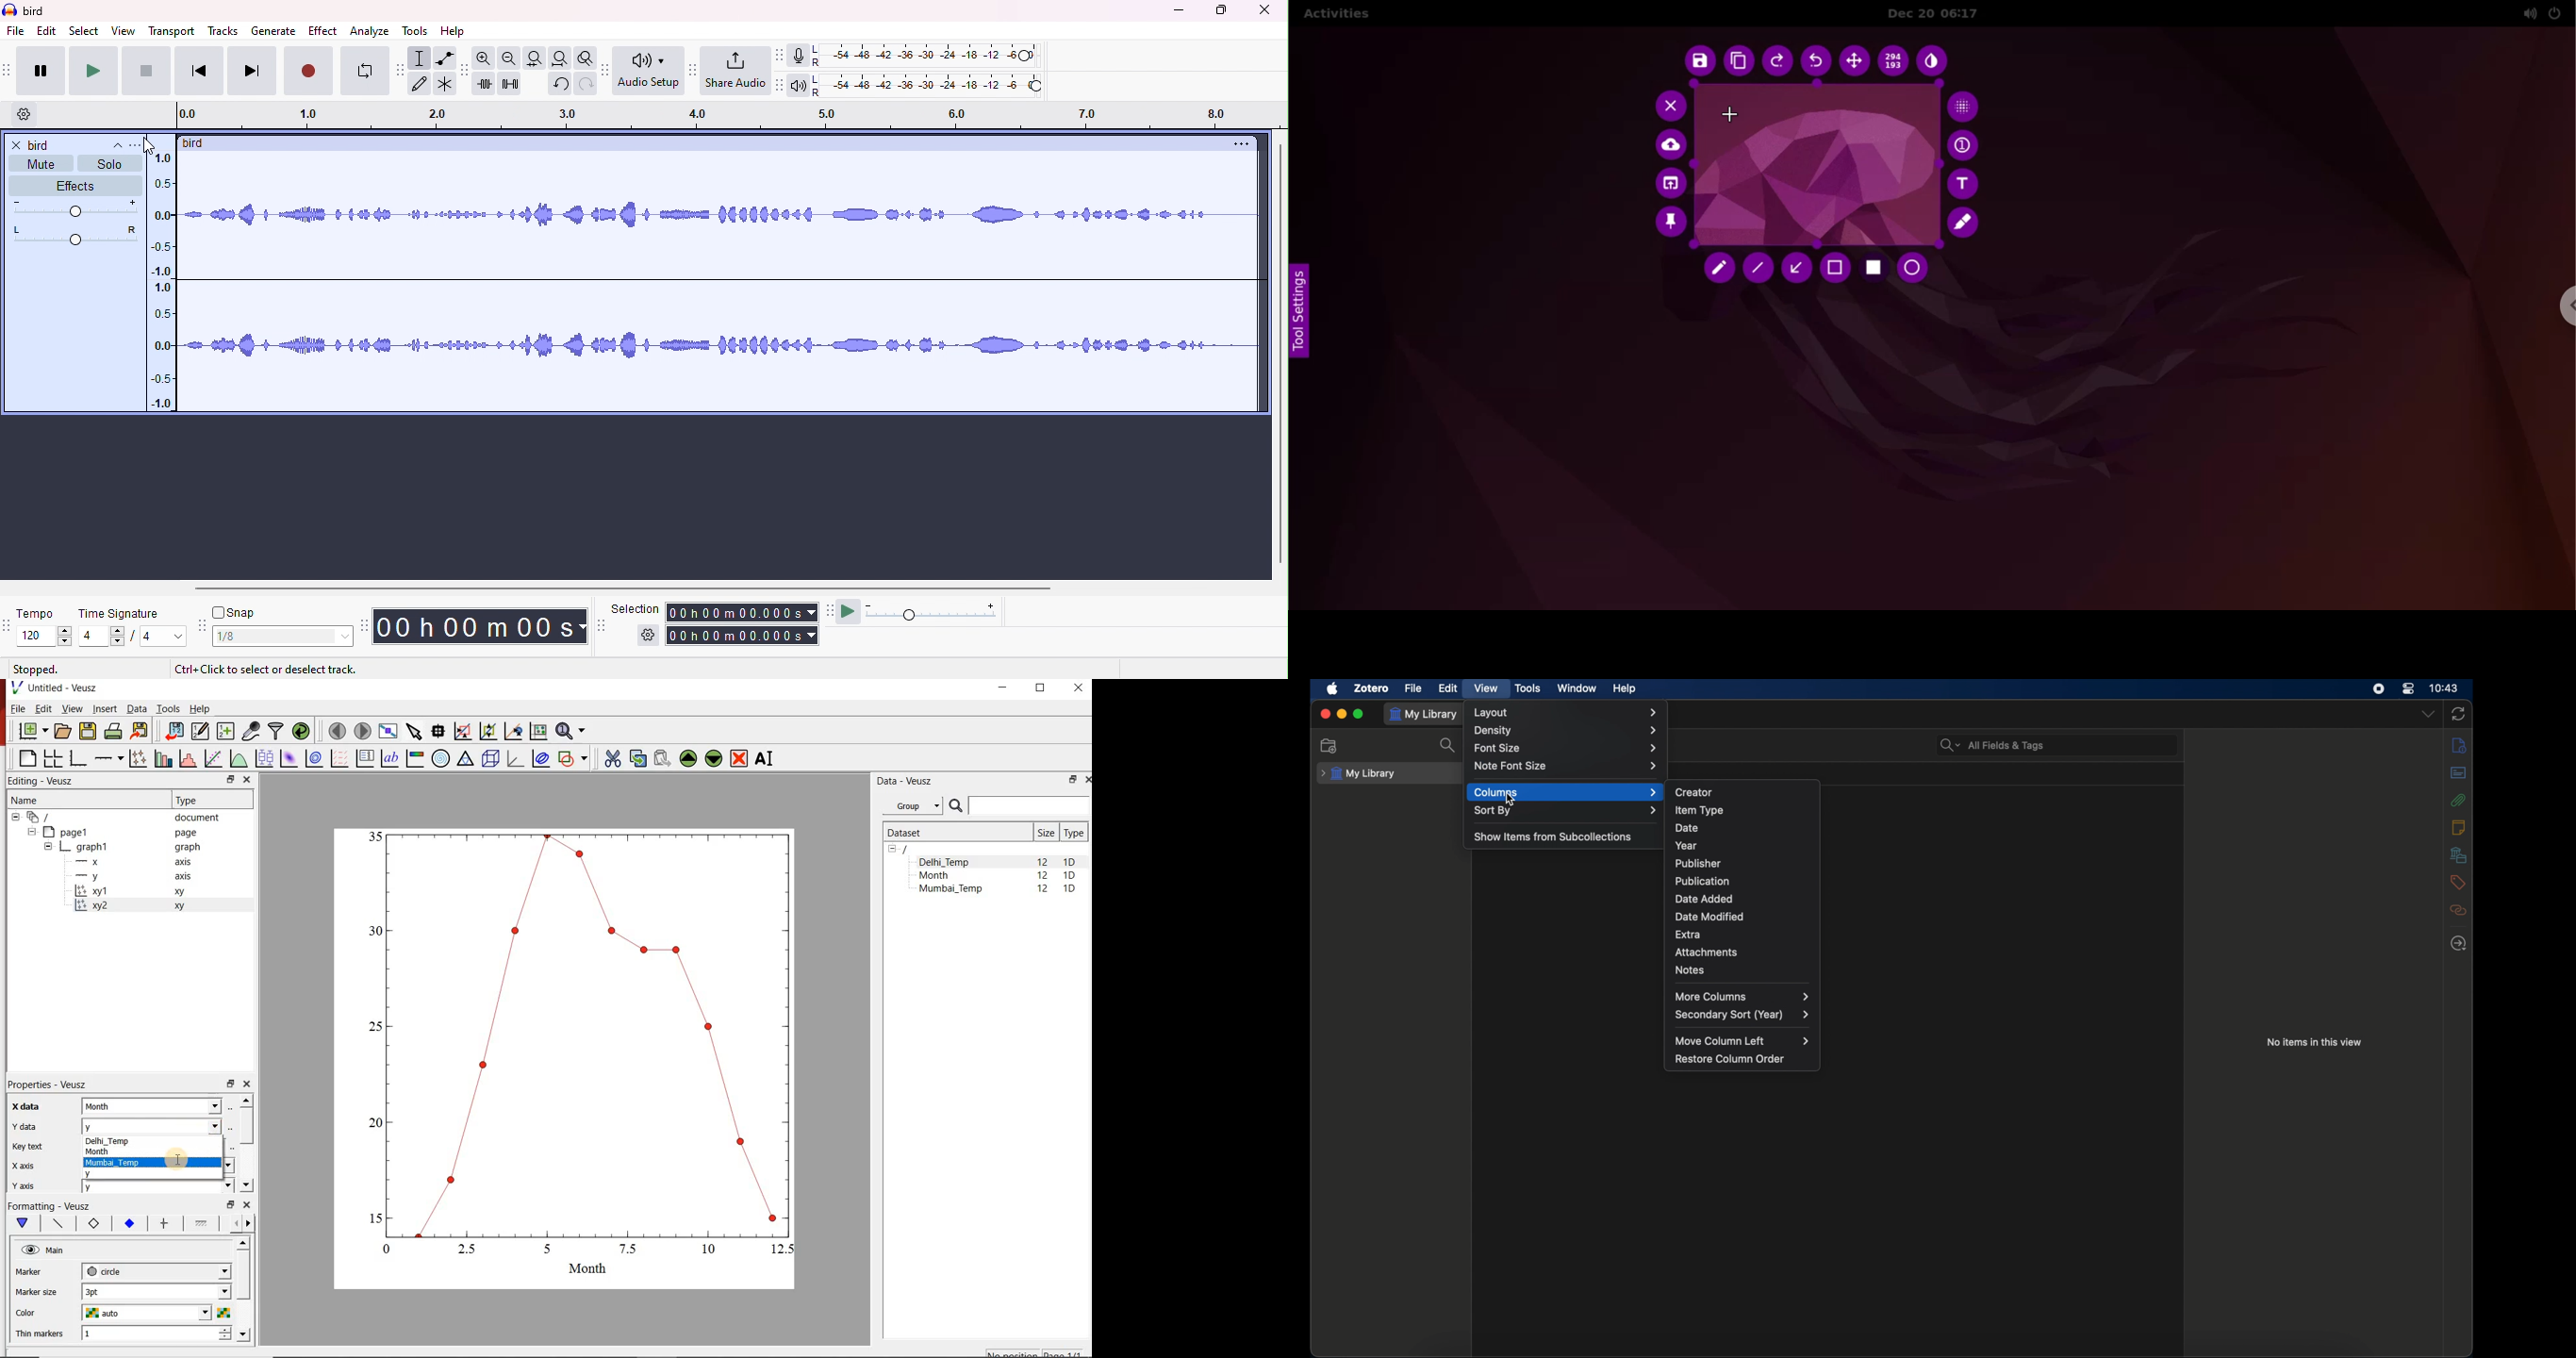  What do you see at coordinates (2458, 910) in the screenshot?
I see `related` at bounding box center [2458, 910].